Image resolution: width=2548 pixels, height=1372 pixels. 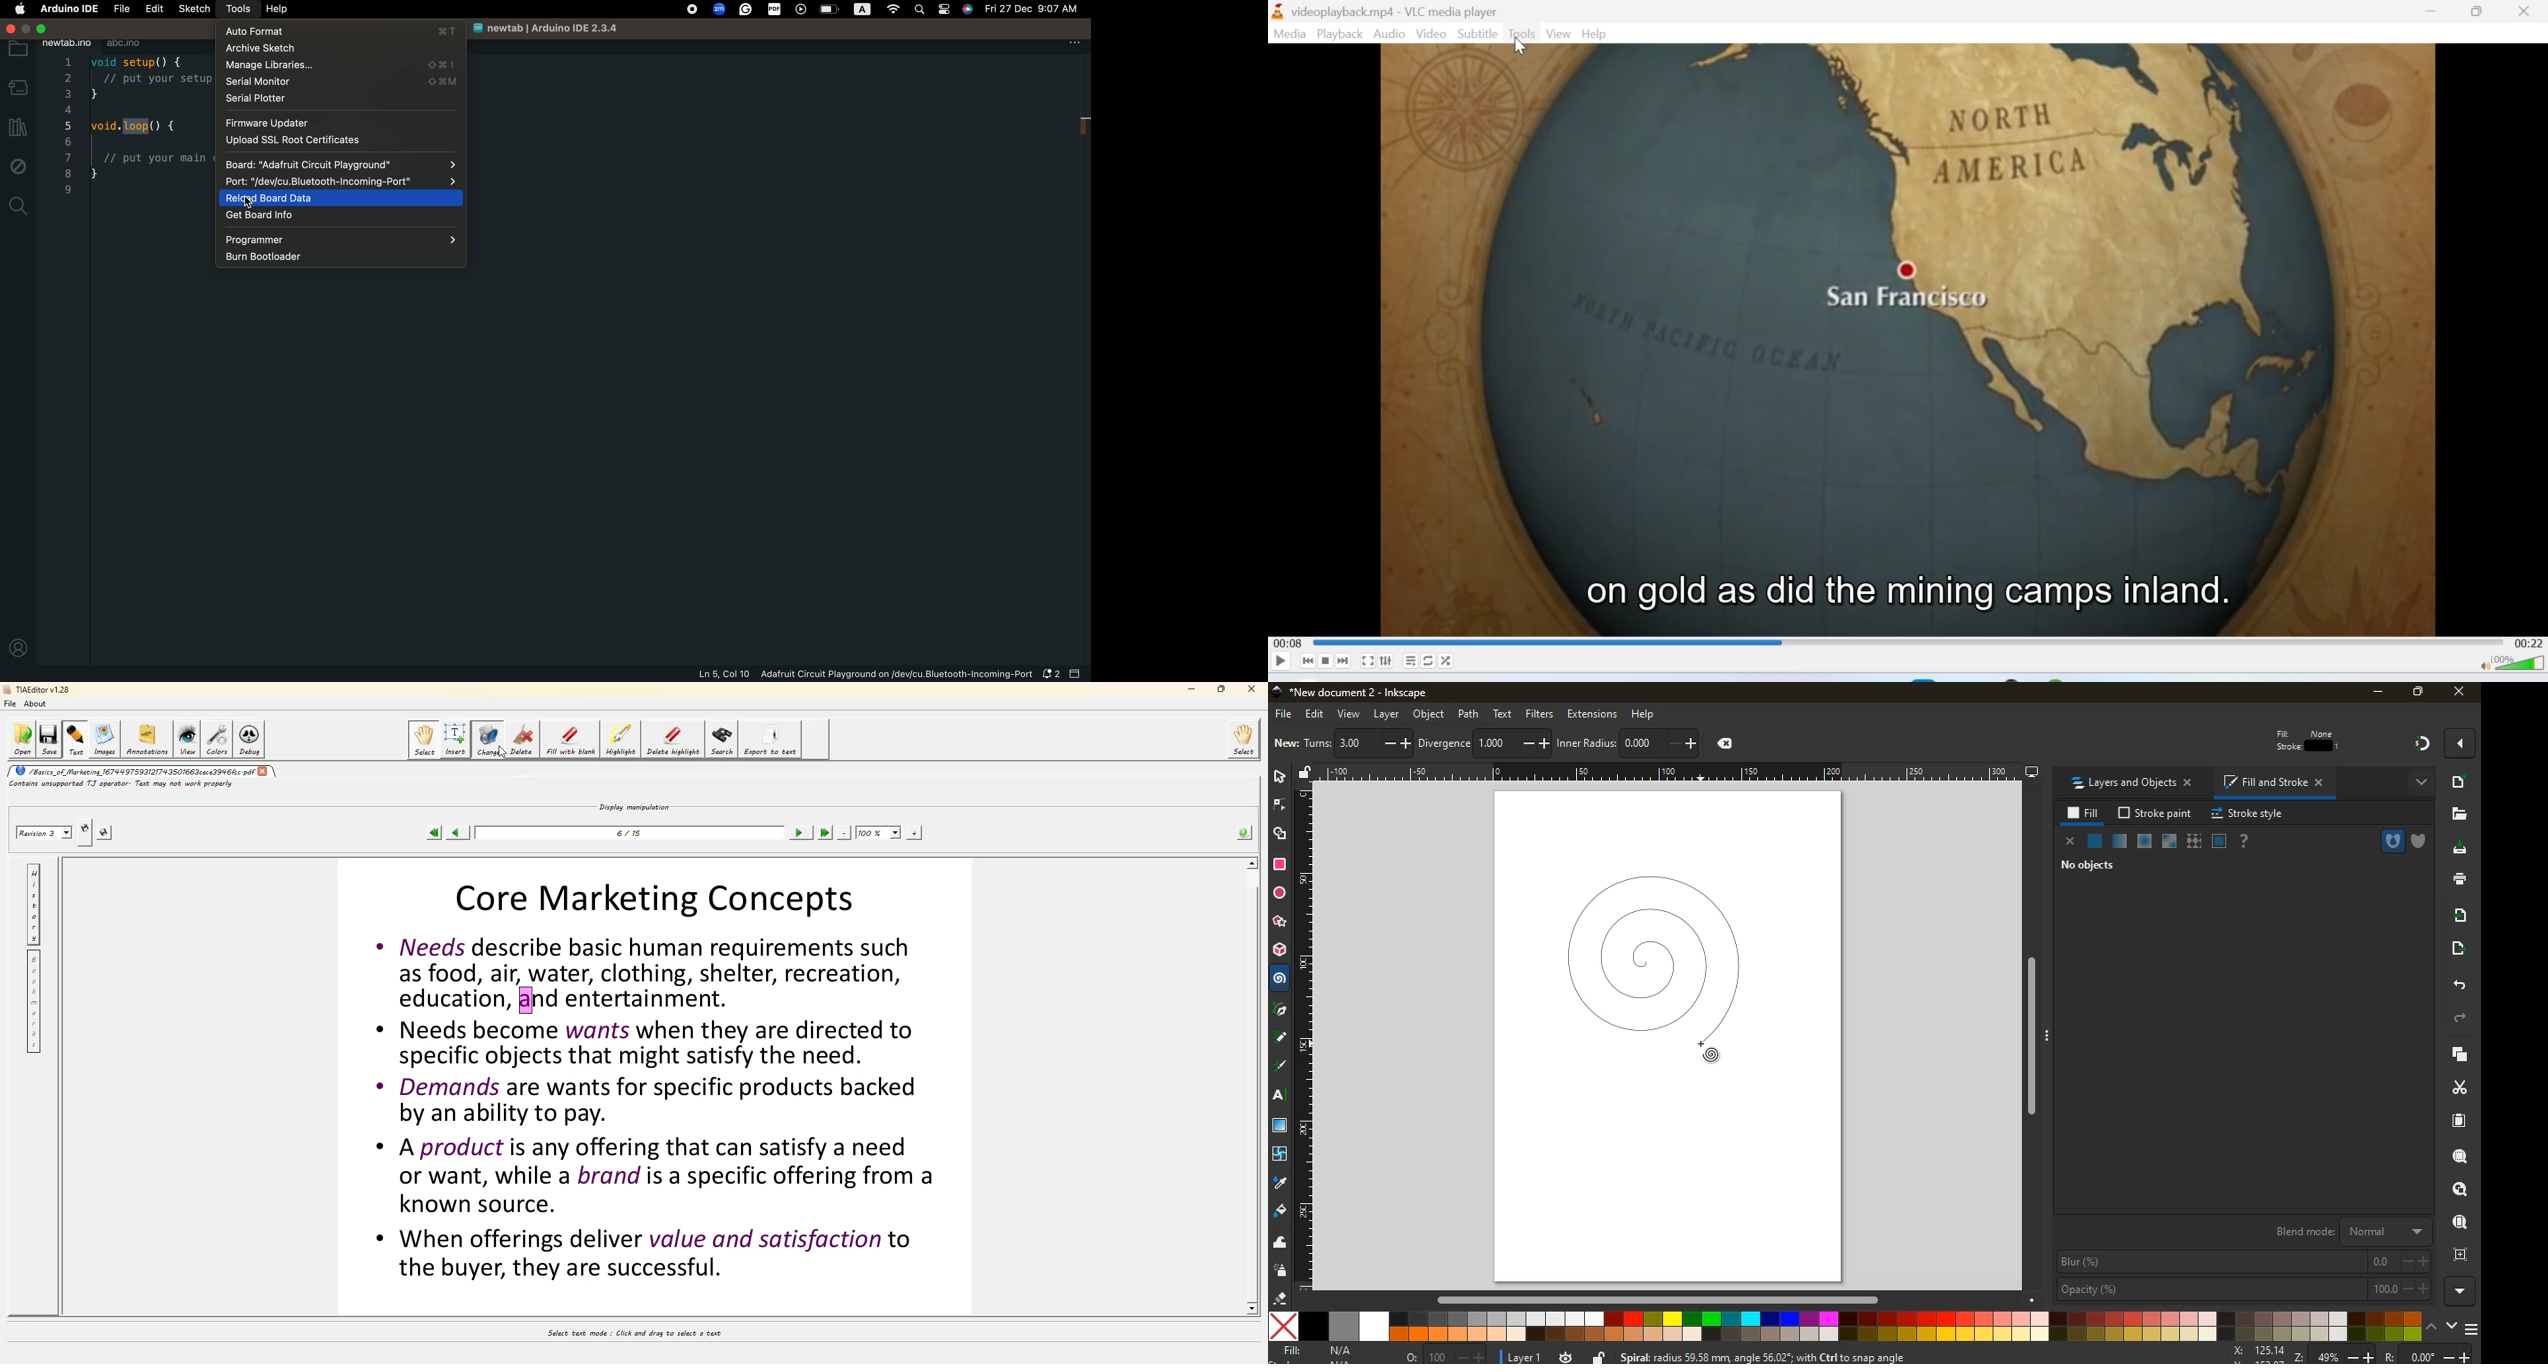 I want to click on , so click(x=2461, y=691).